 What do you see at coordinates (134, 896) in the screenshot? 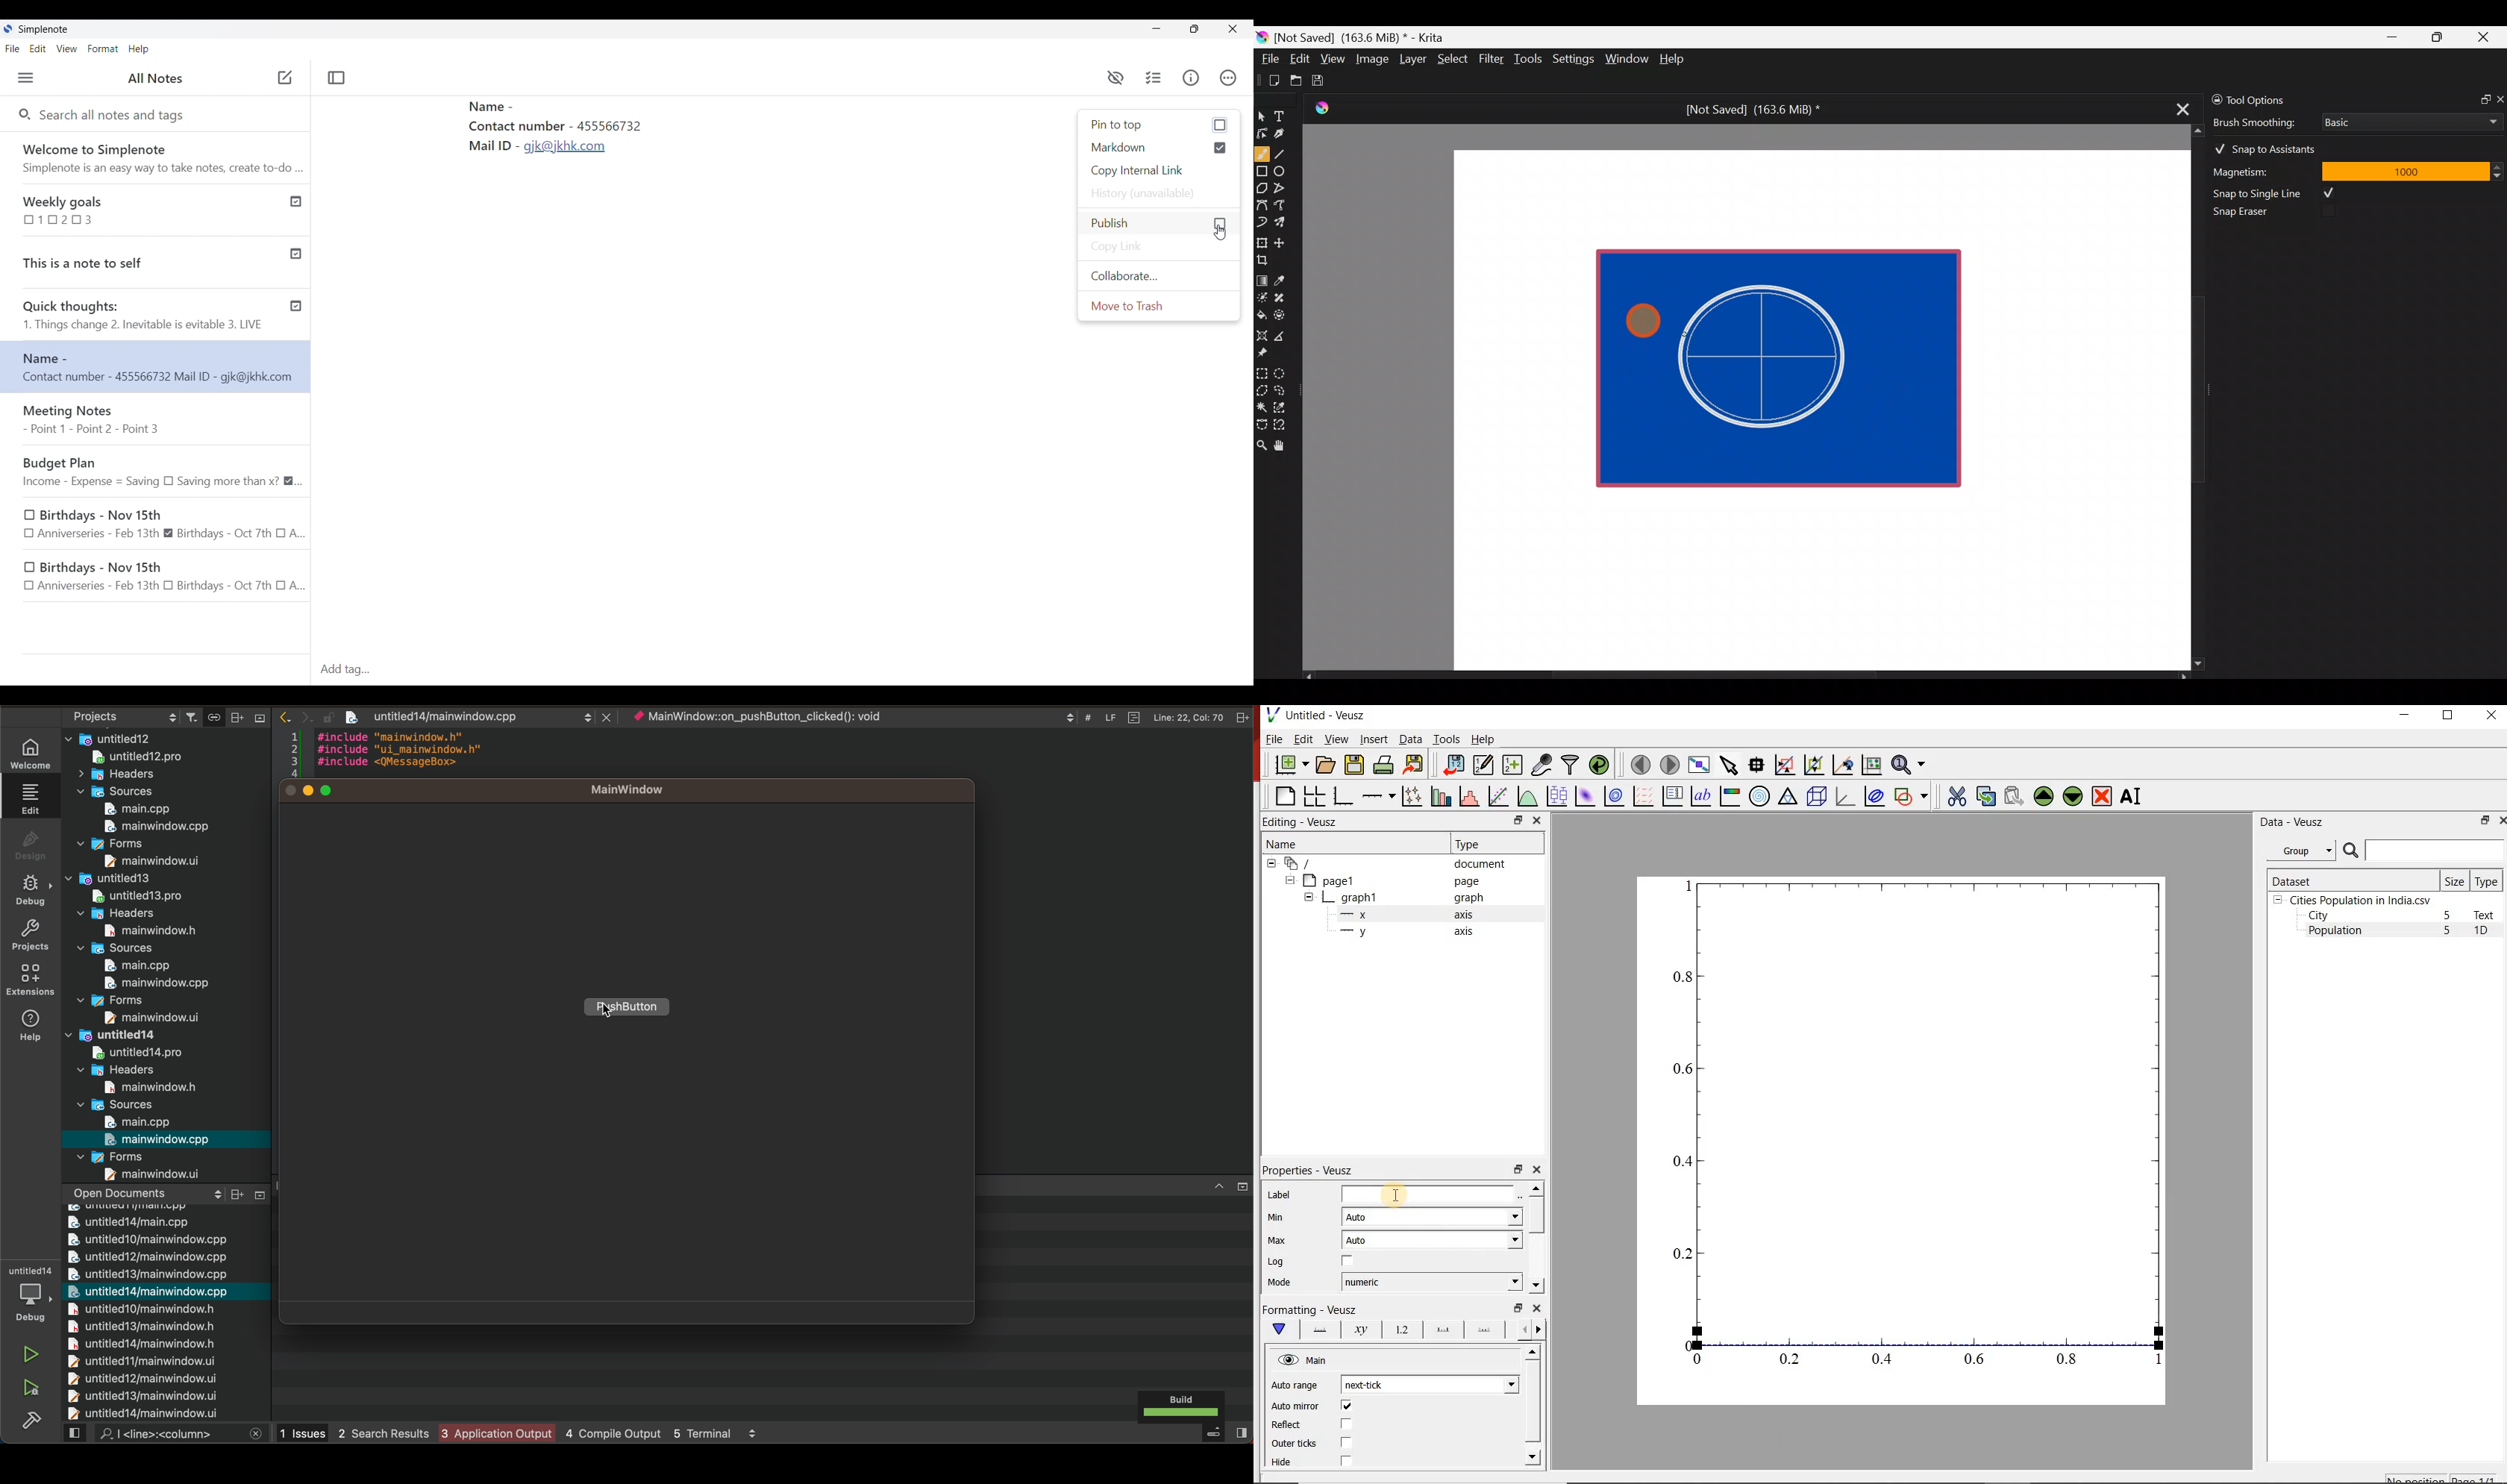
I see `untitled13.pro` at bounding box center [134, 896].